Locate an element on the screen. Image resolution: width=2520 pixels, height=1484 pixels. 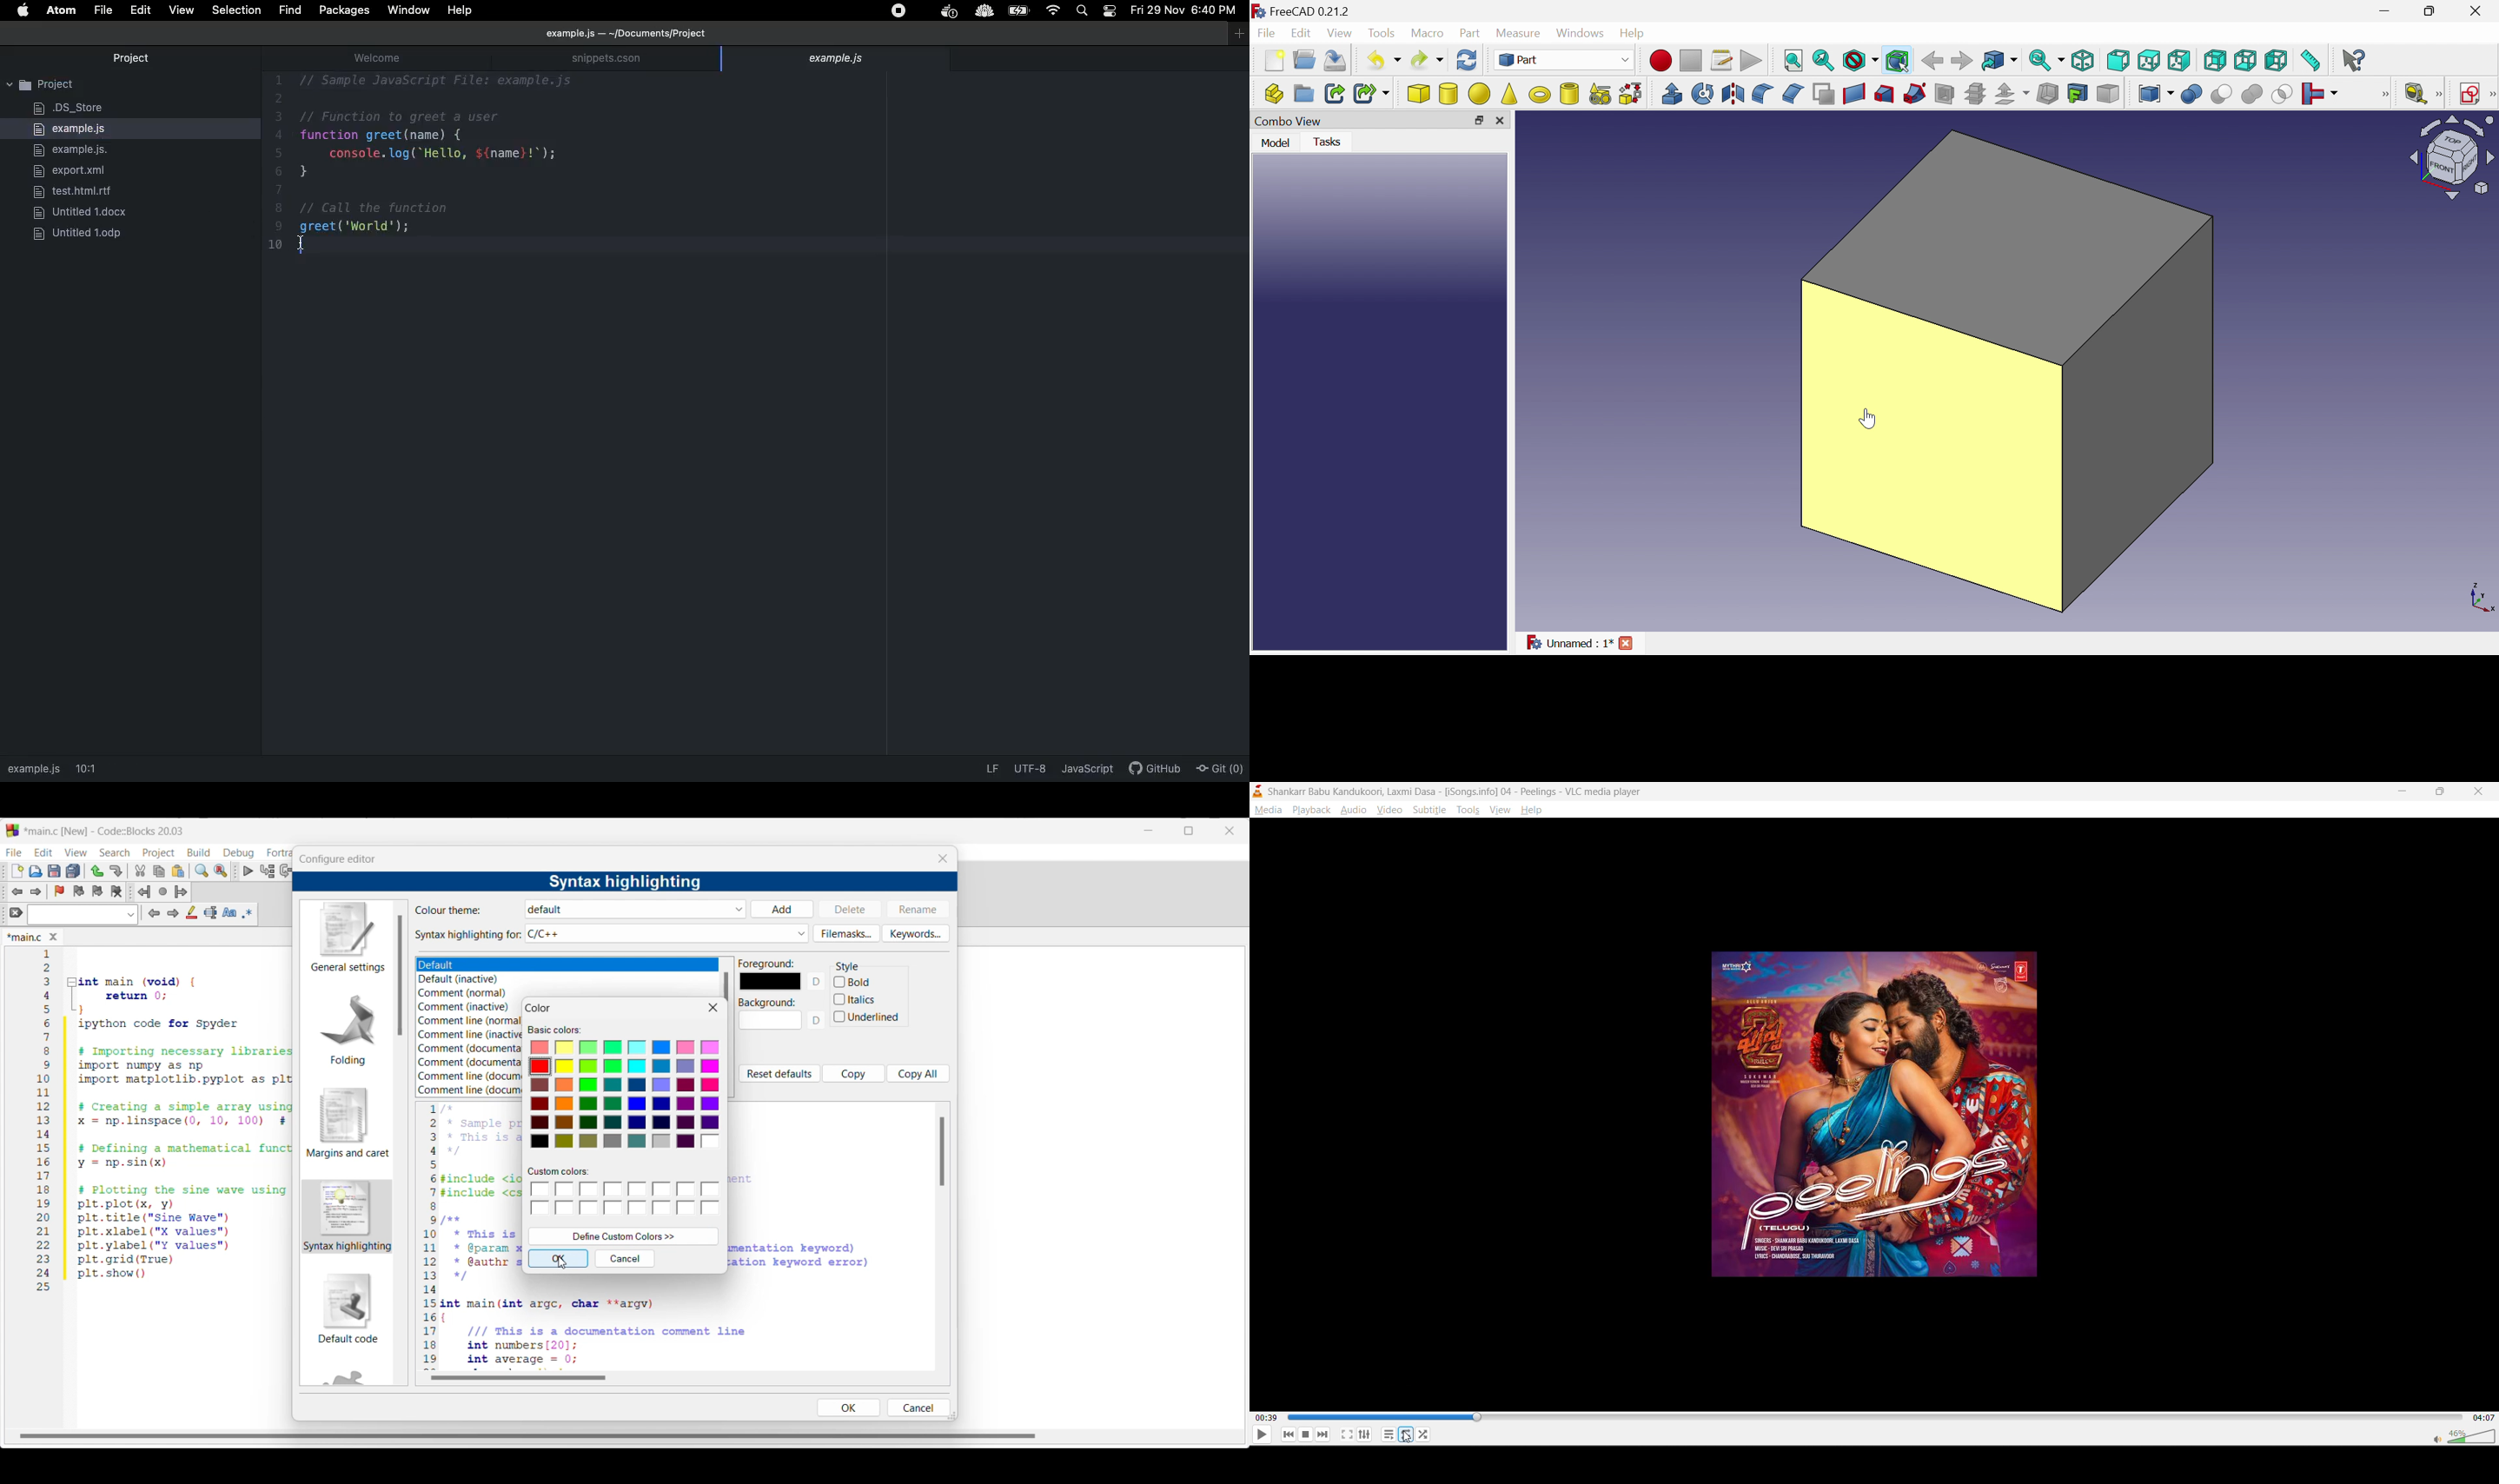
Cut is located at coordinates (2220, 94).